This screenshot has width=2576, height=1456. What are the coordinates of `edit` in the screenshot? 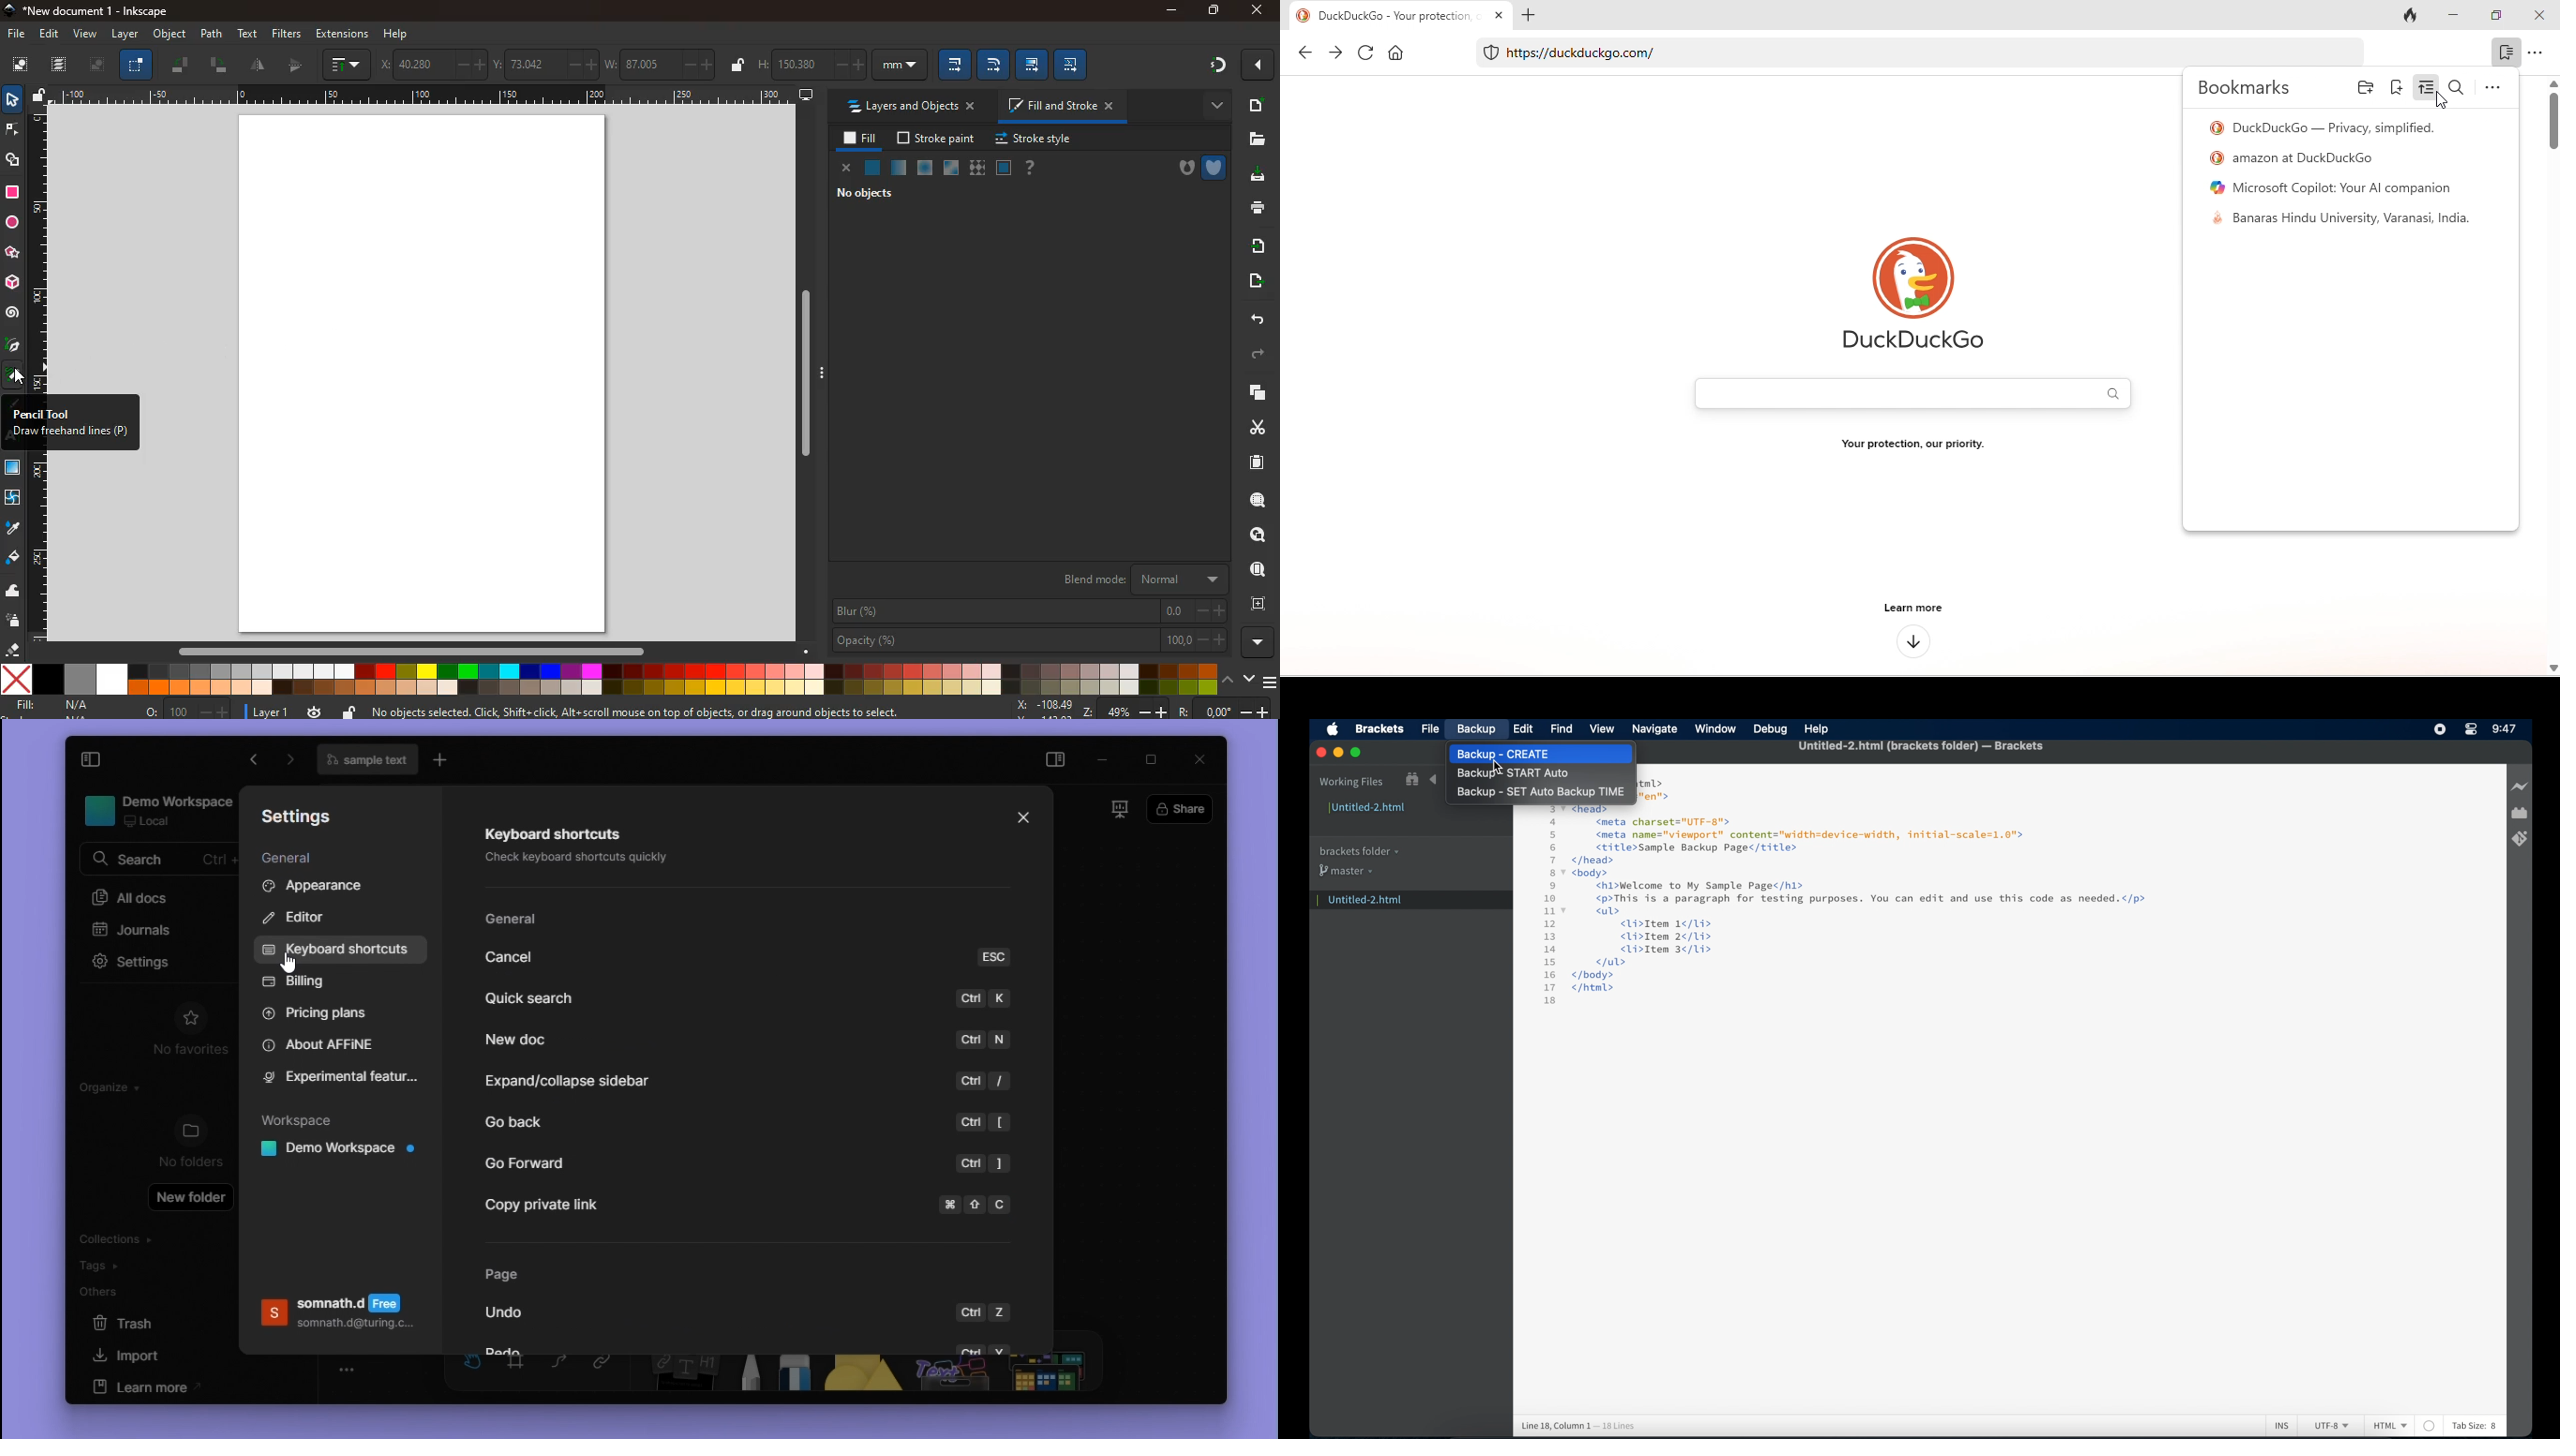 It's located at (1523, 729).